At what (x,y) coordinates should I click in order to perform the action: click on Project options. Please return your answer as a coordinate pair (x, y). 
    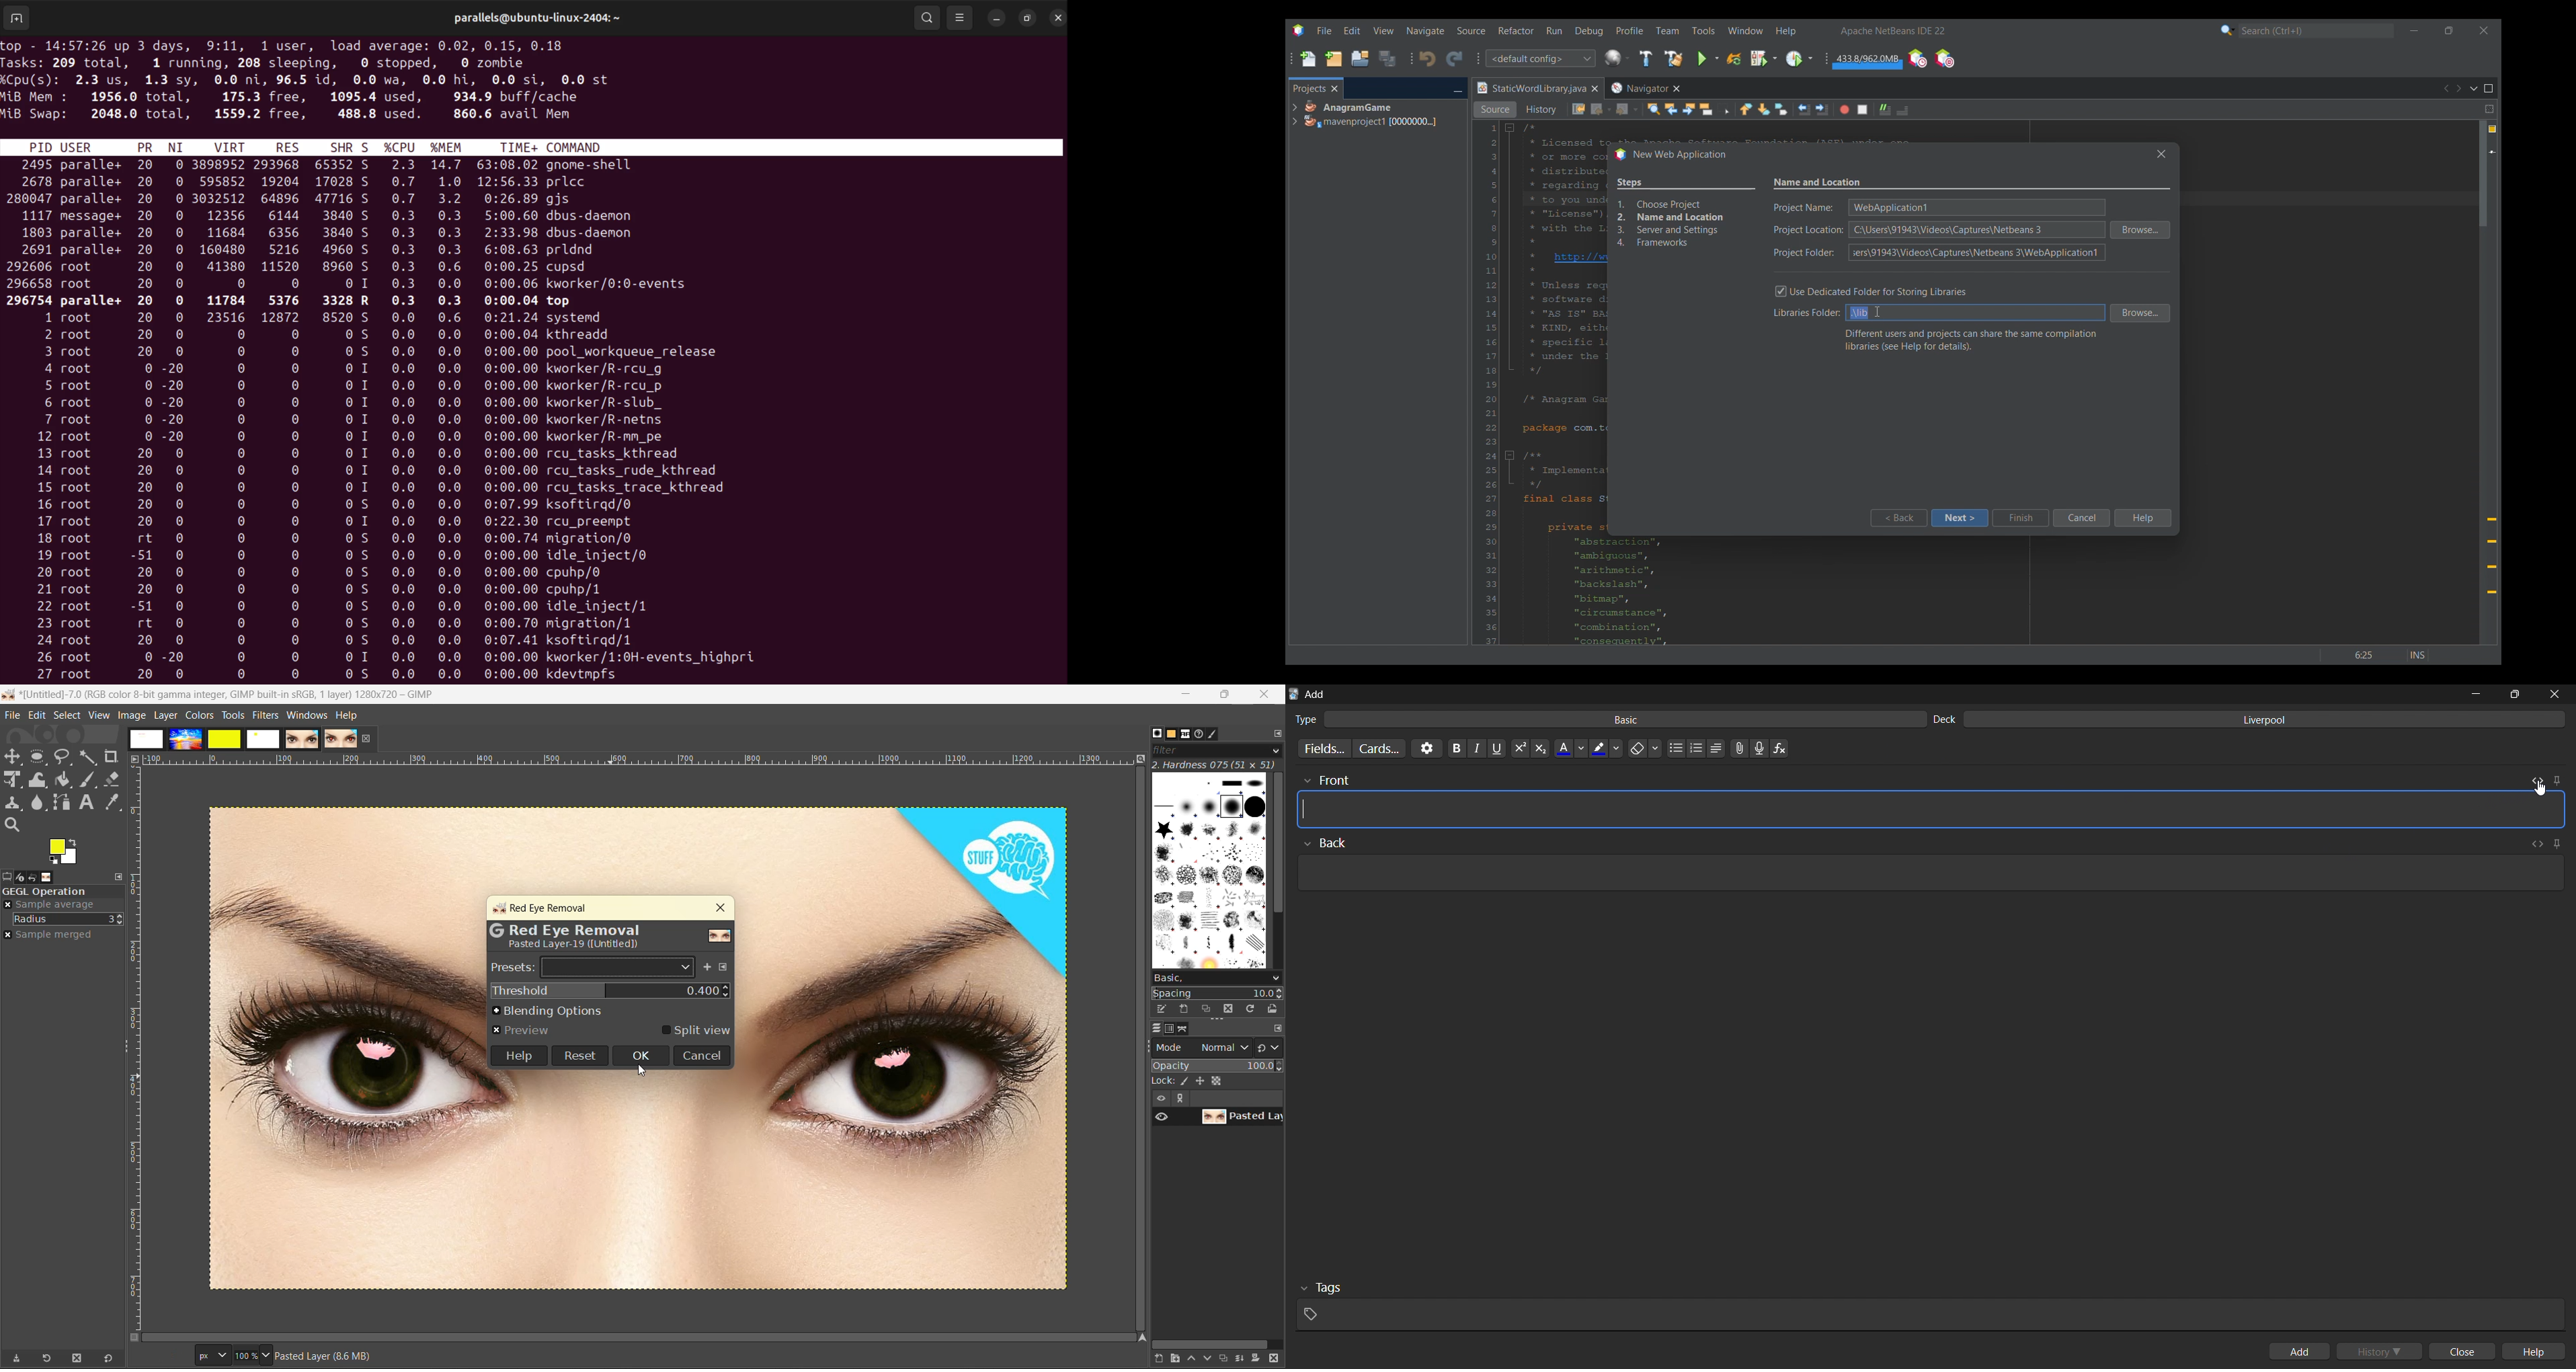
    Looking at the image, I should click on (1371, 114).